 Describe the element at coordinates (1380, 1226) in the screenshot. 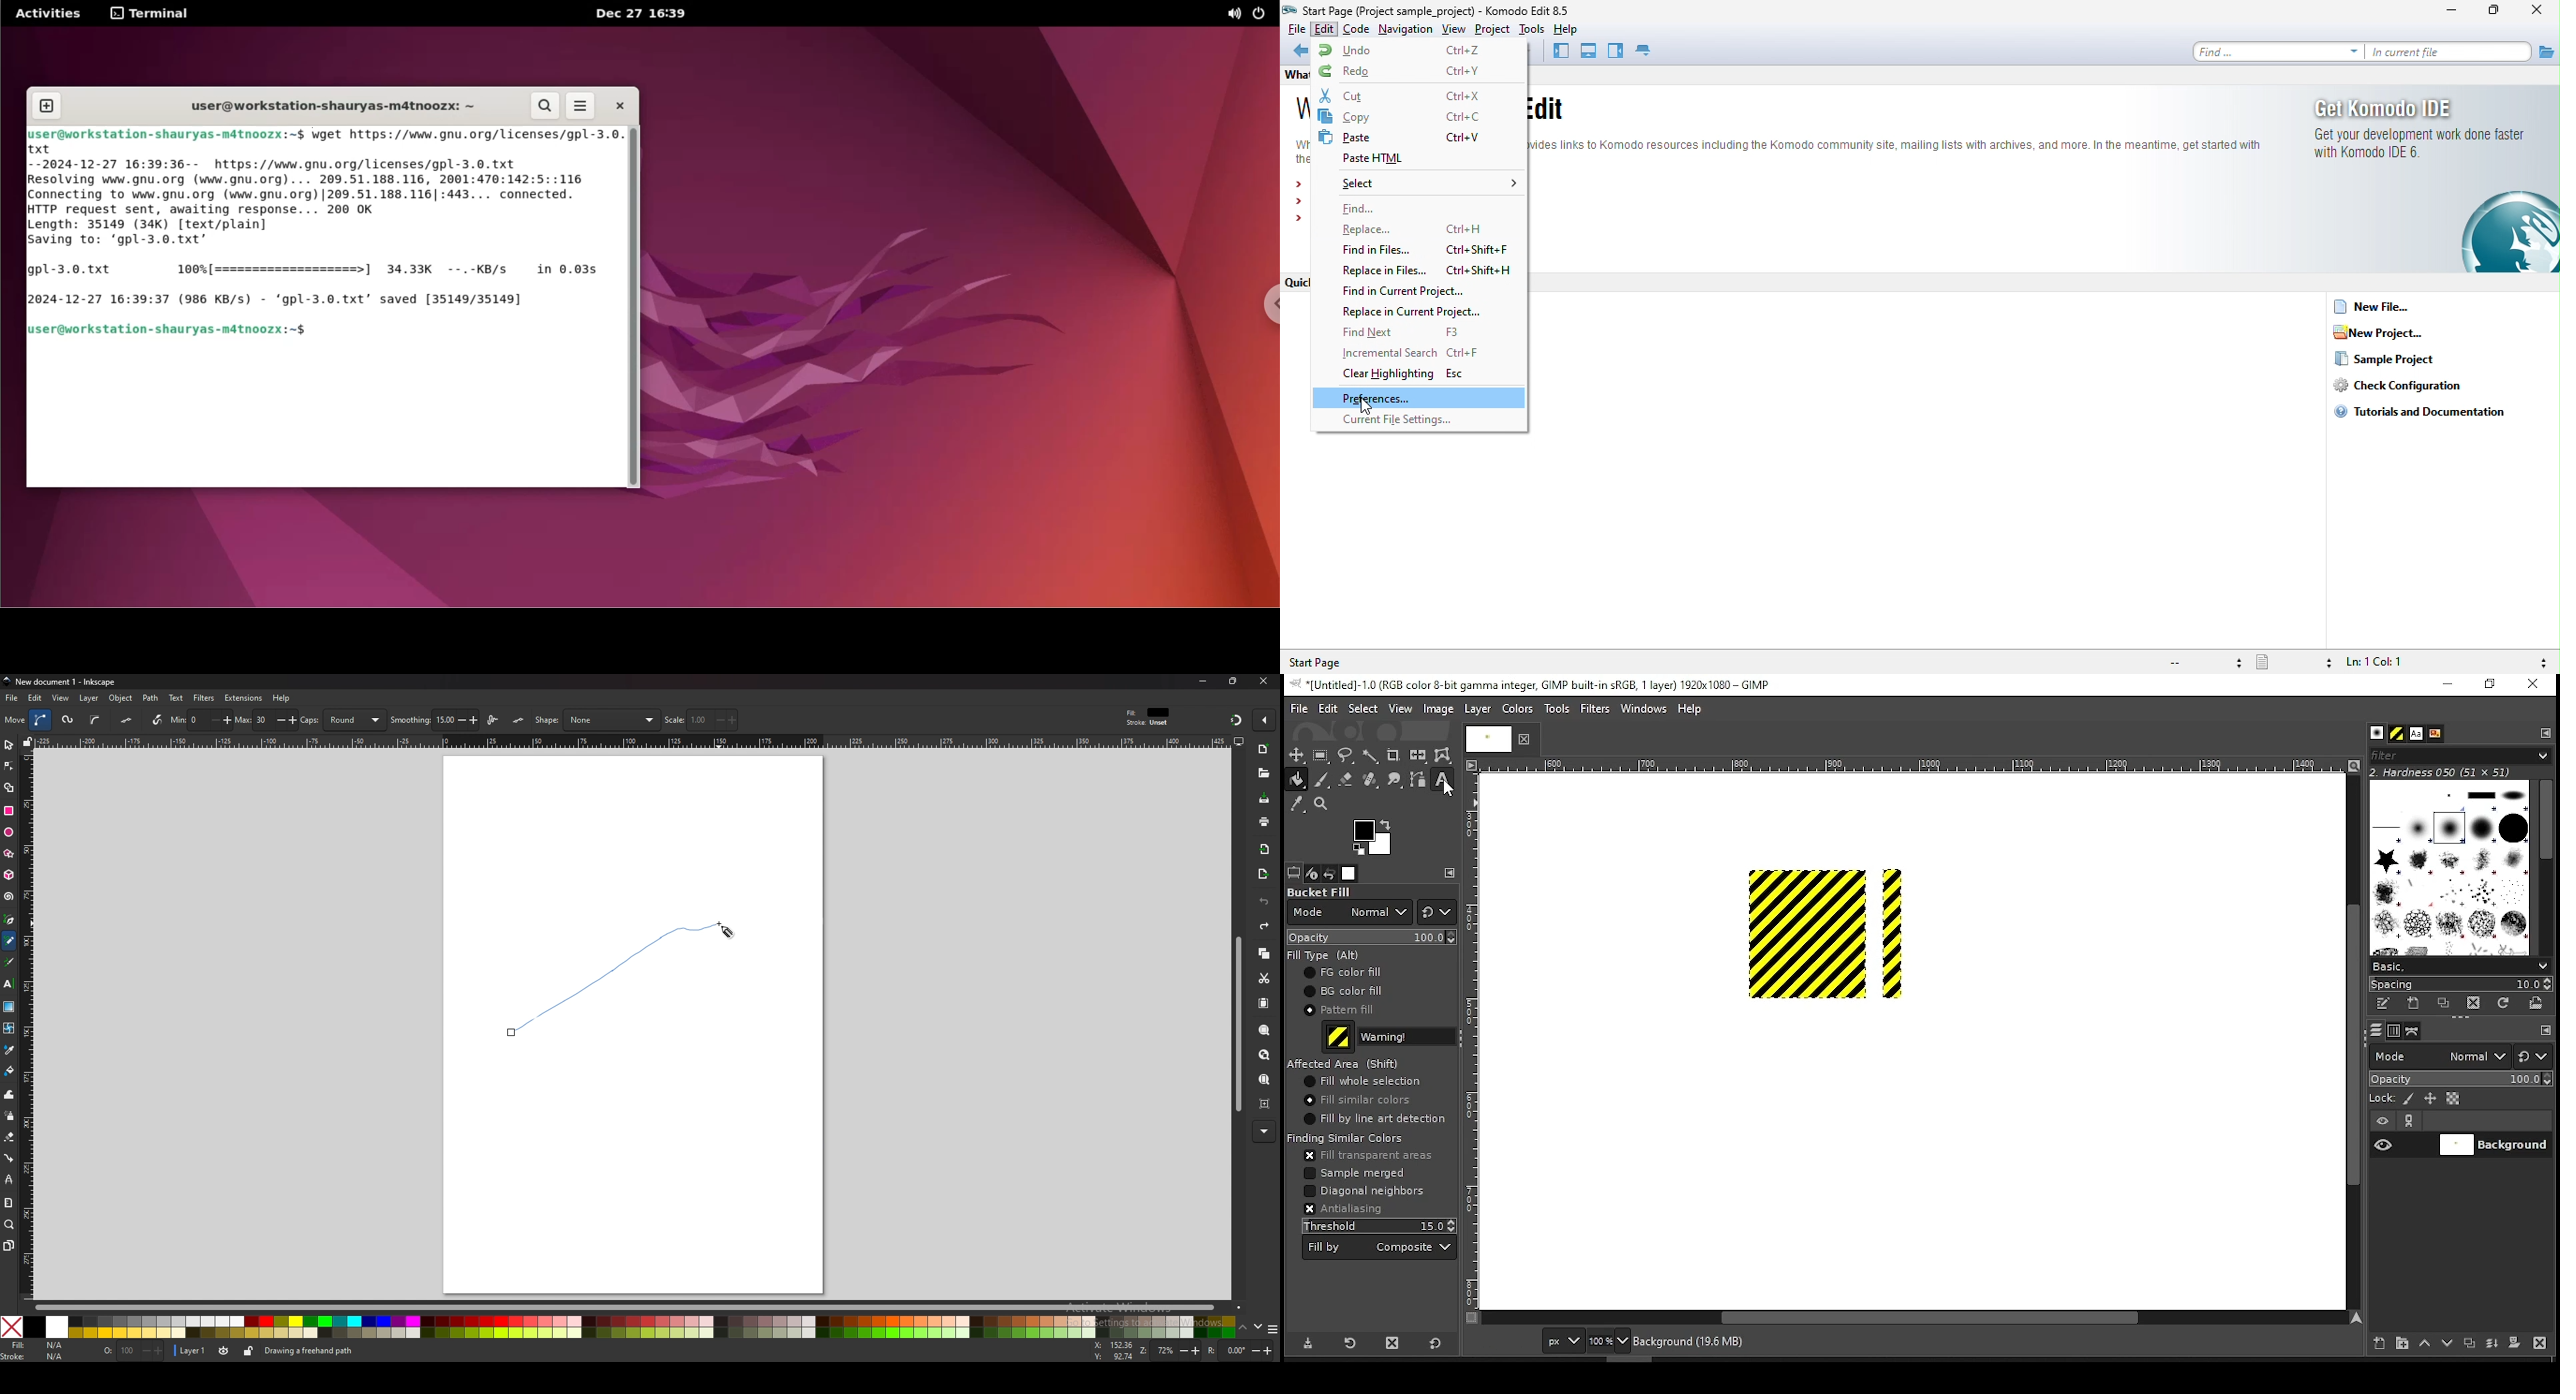

I see `threshold` at that location.